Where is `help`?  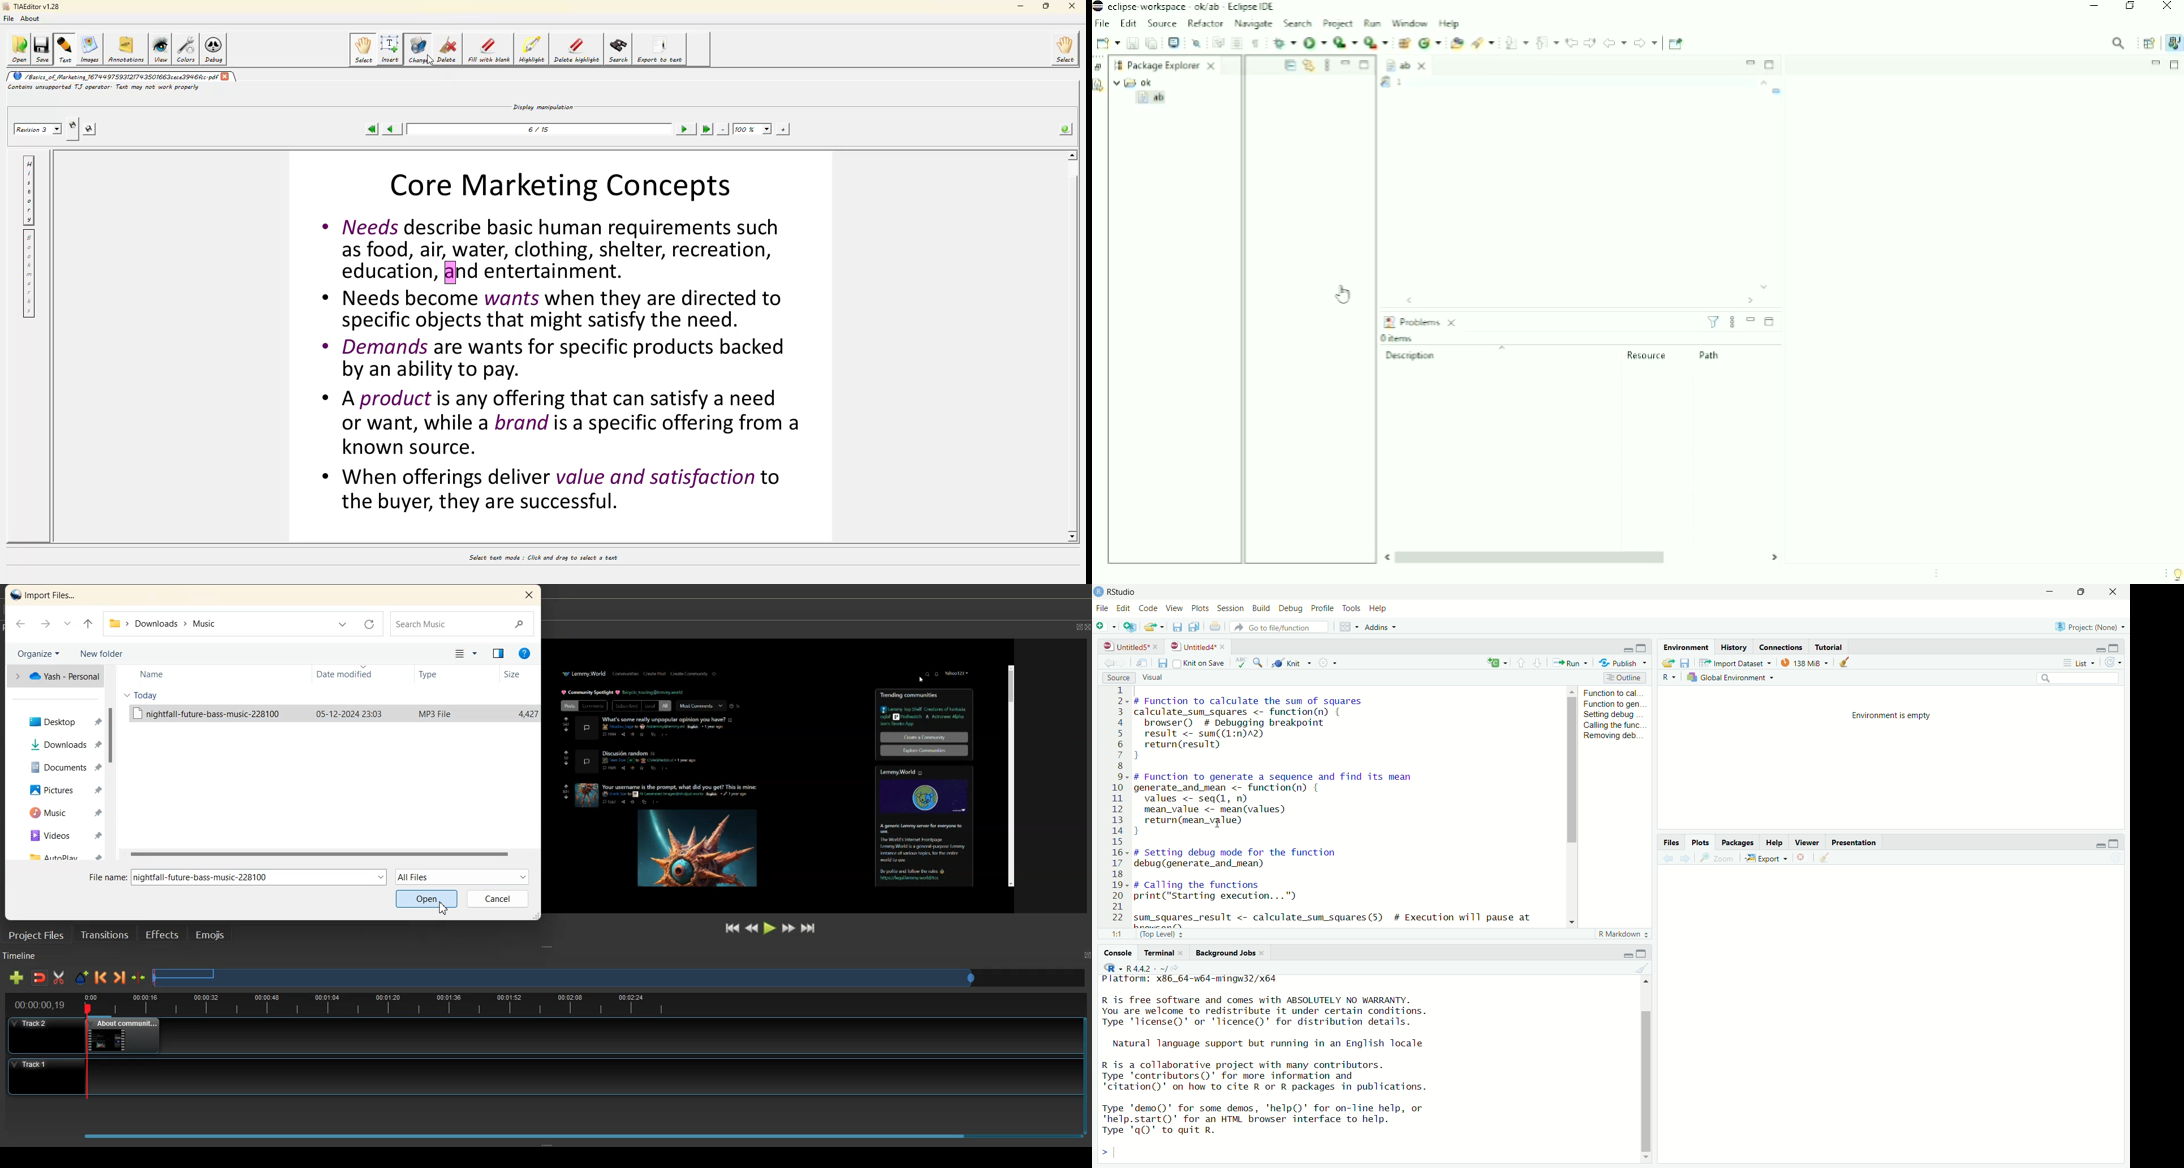 help is located at coordinates (1380, 607).